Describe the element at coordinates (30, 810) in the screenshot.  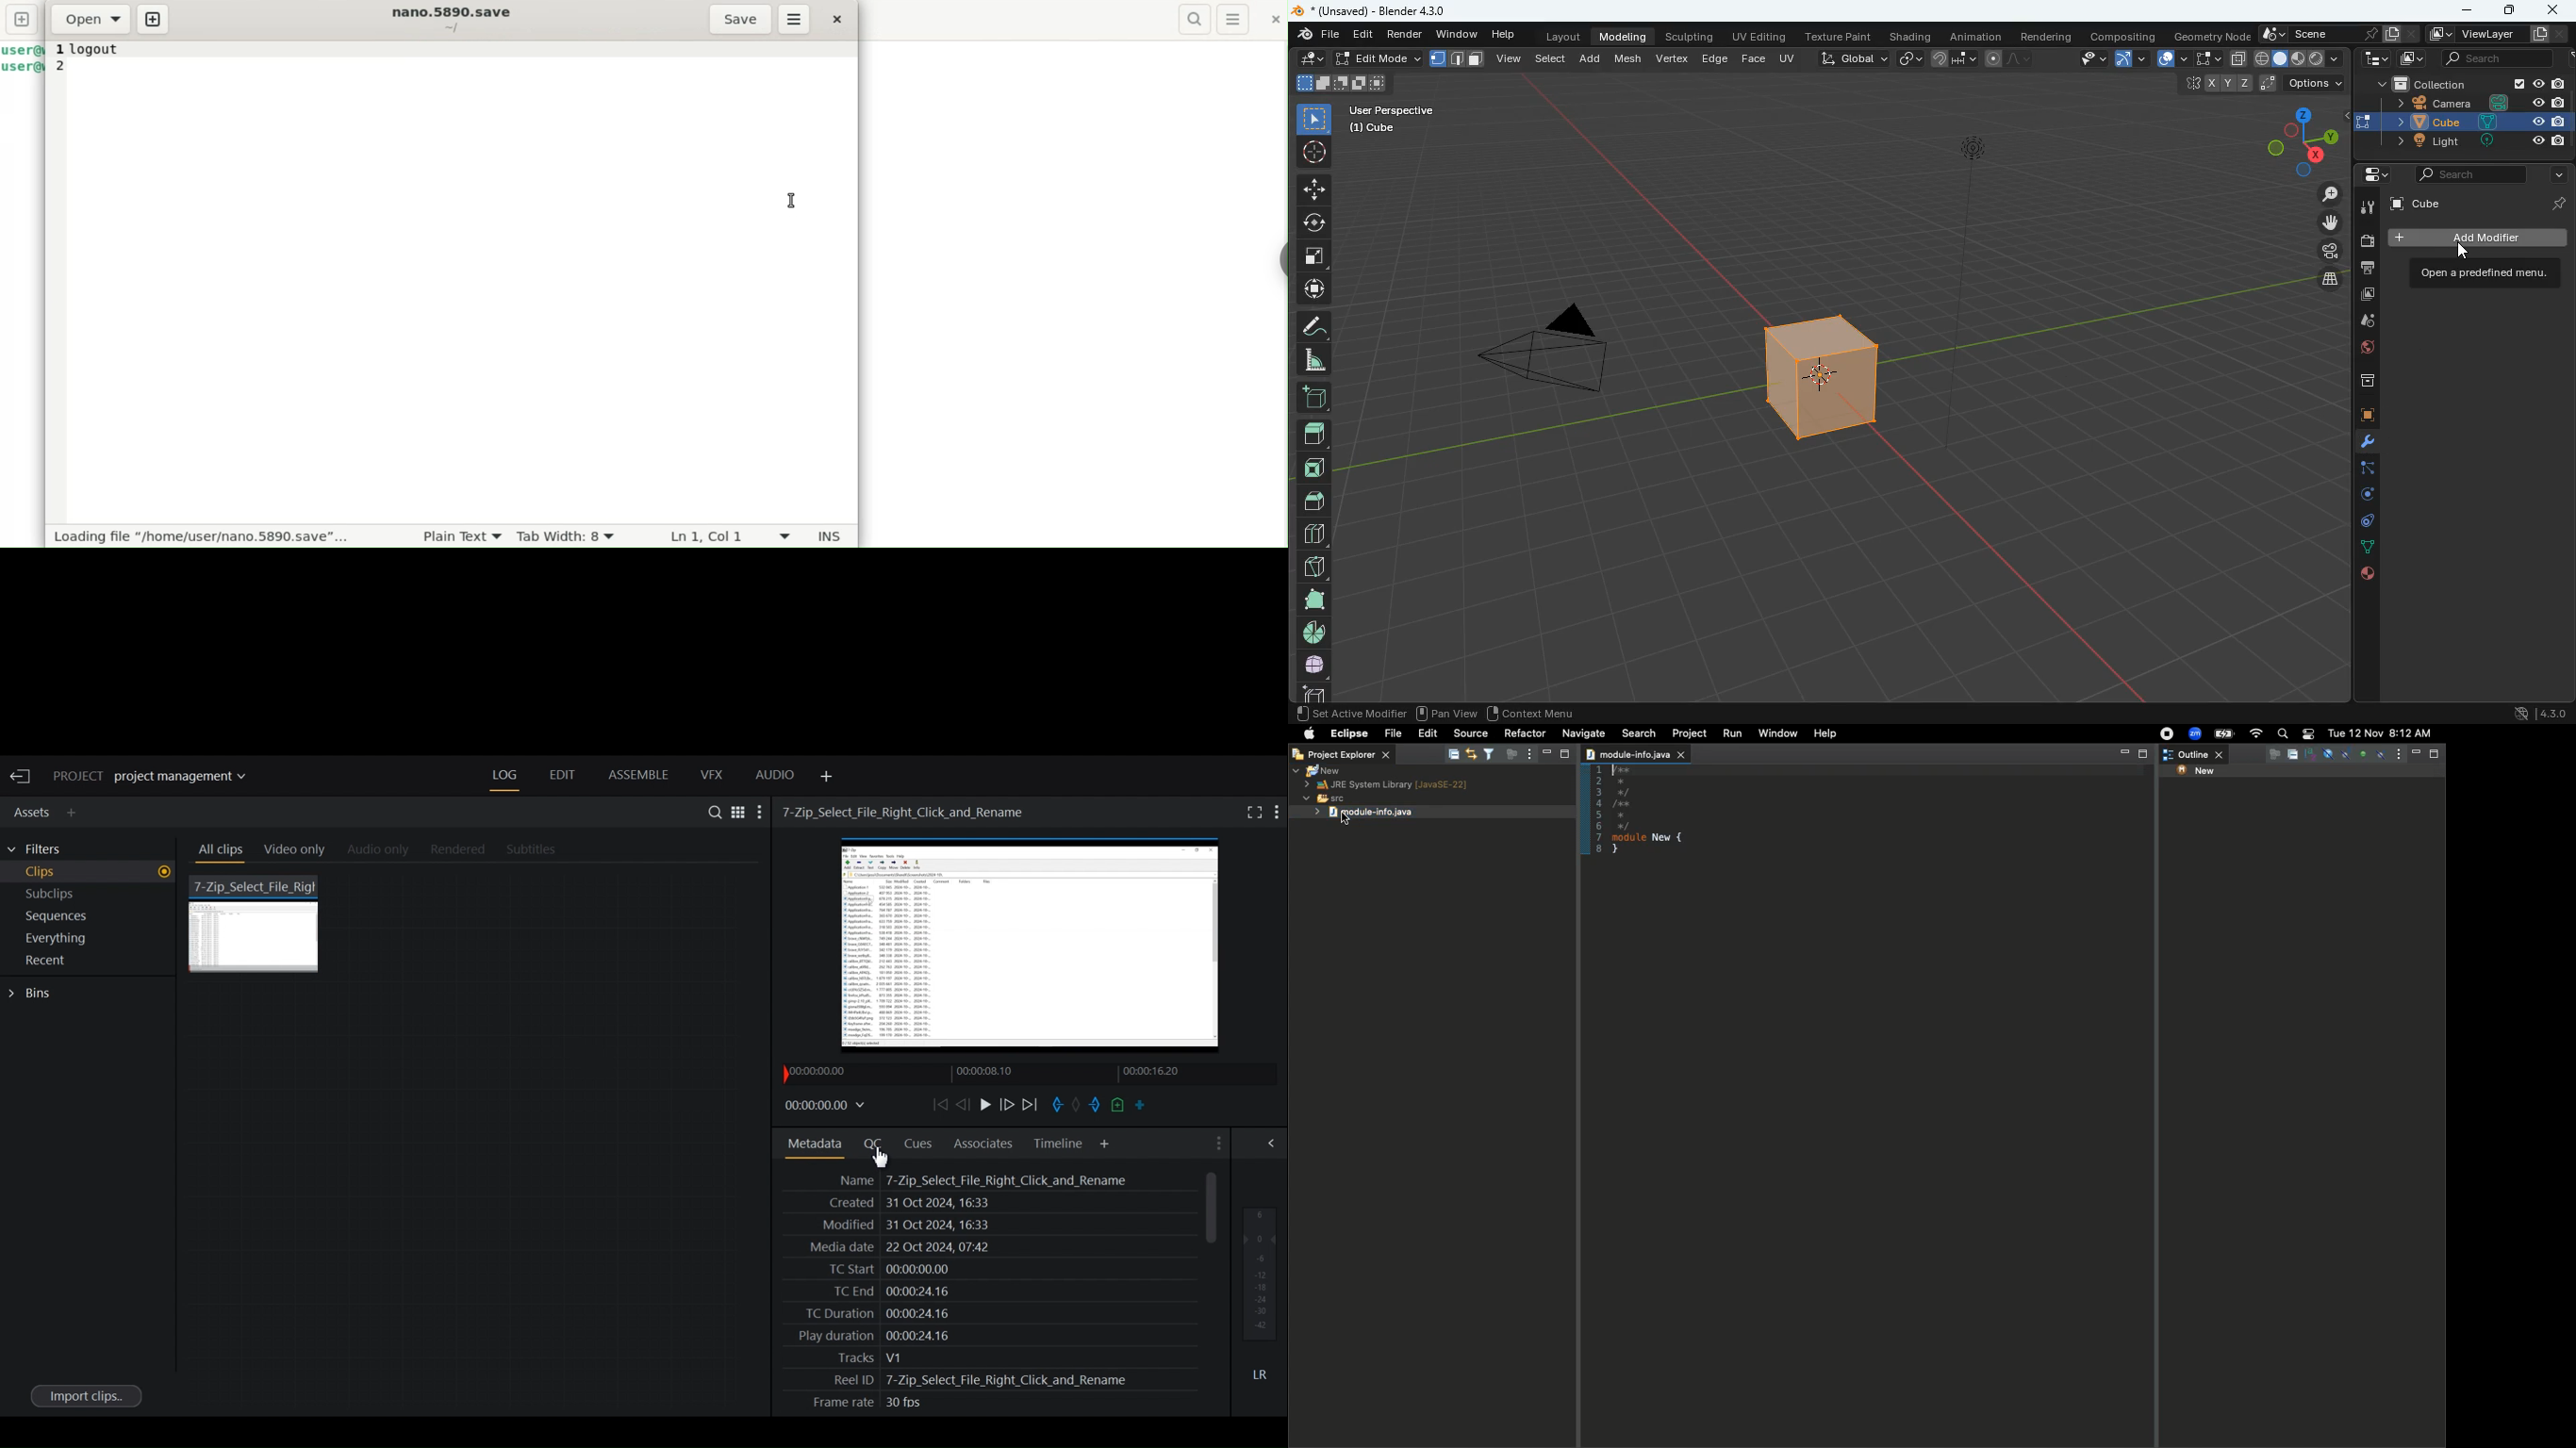
I see `Assets` at that location.